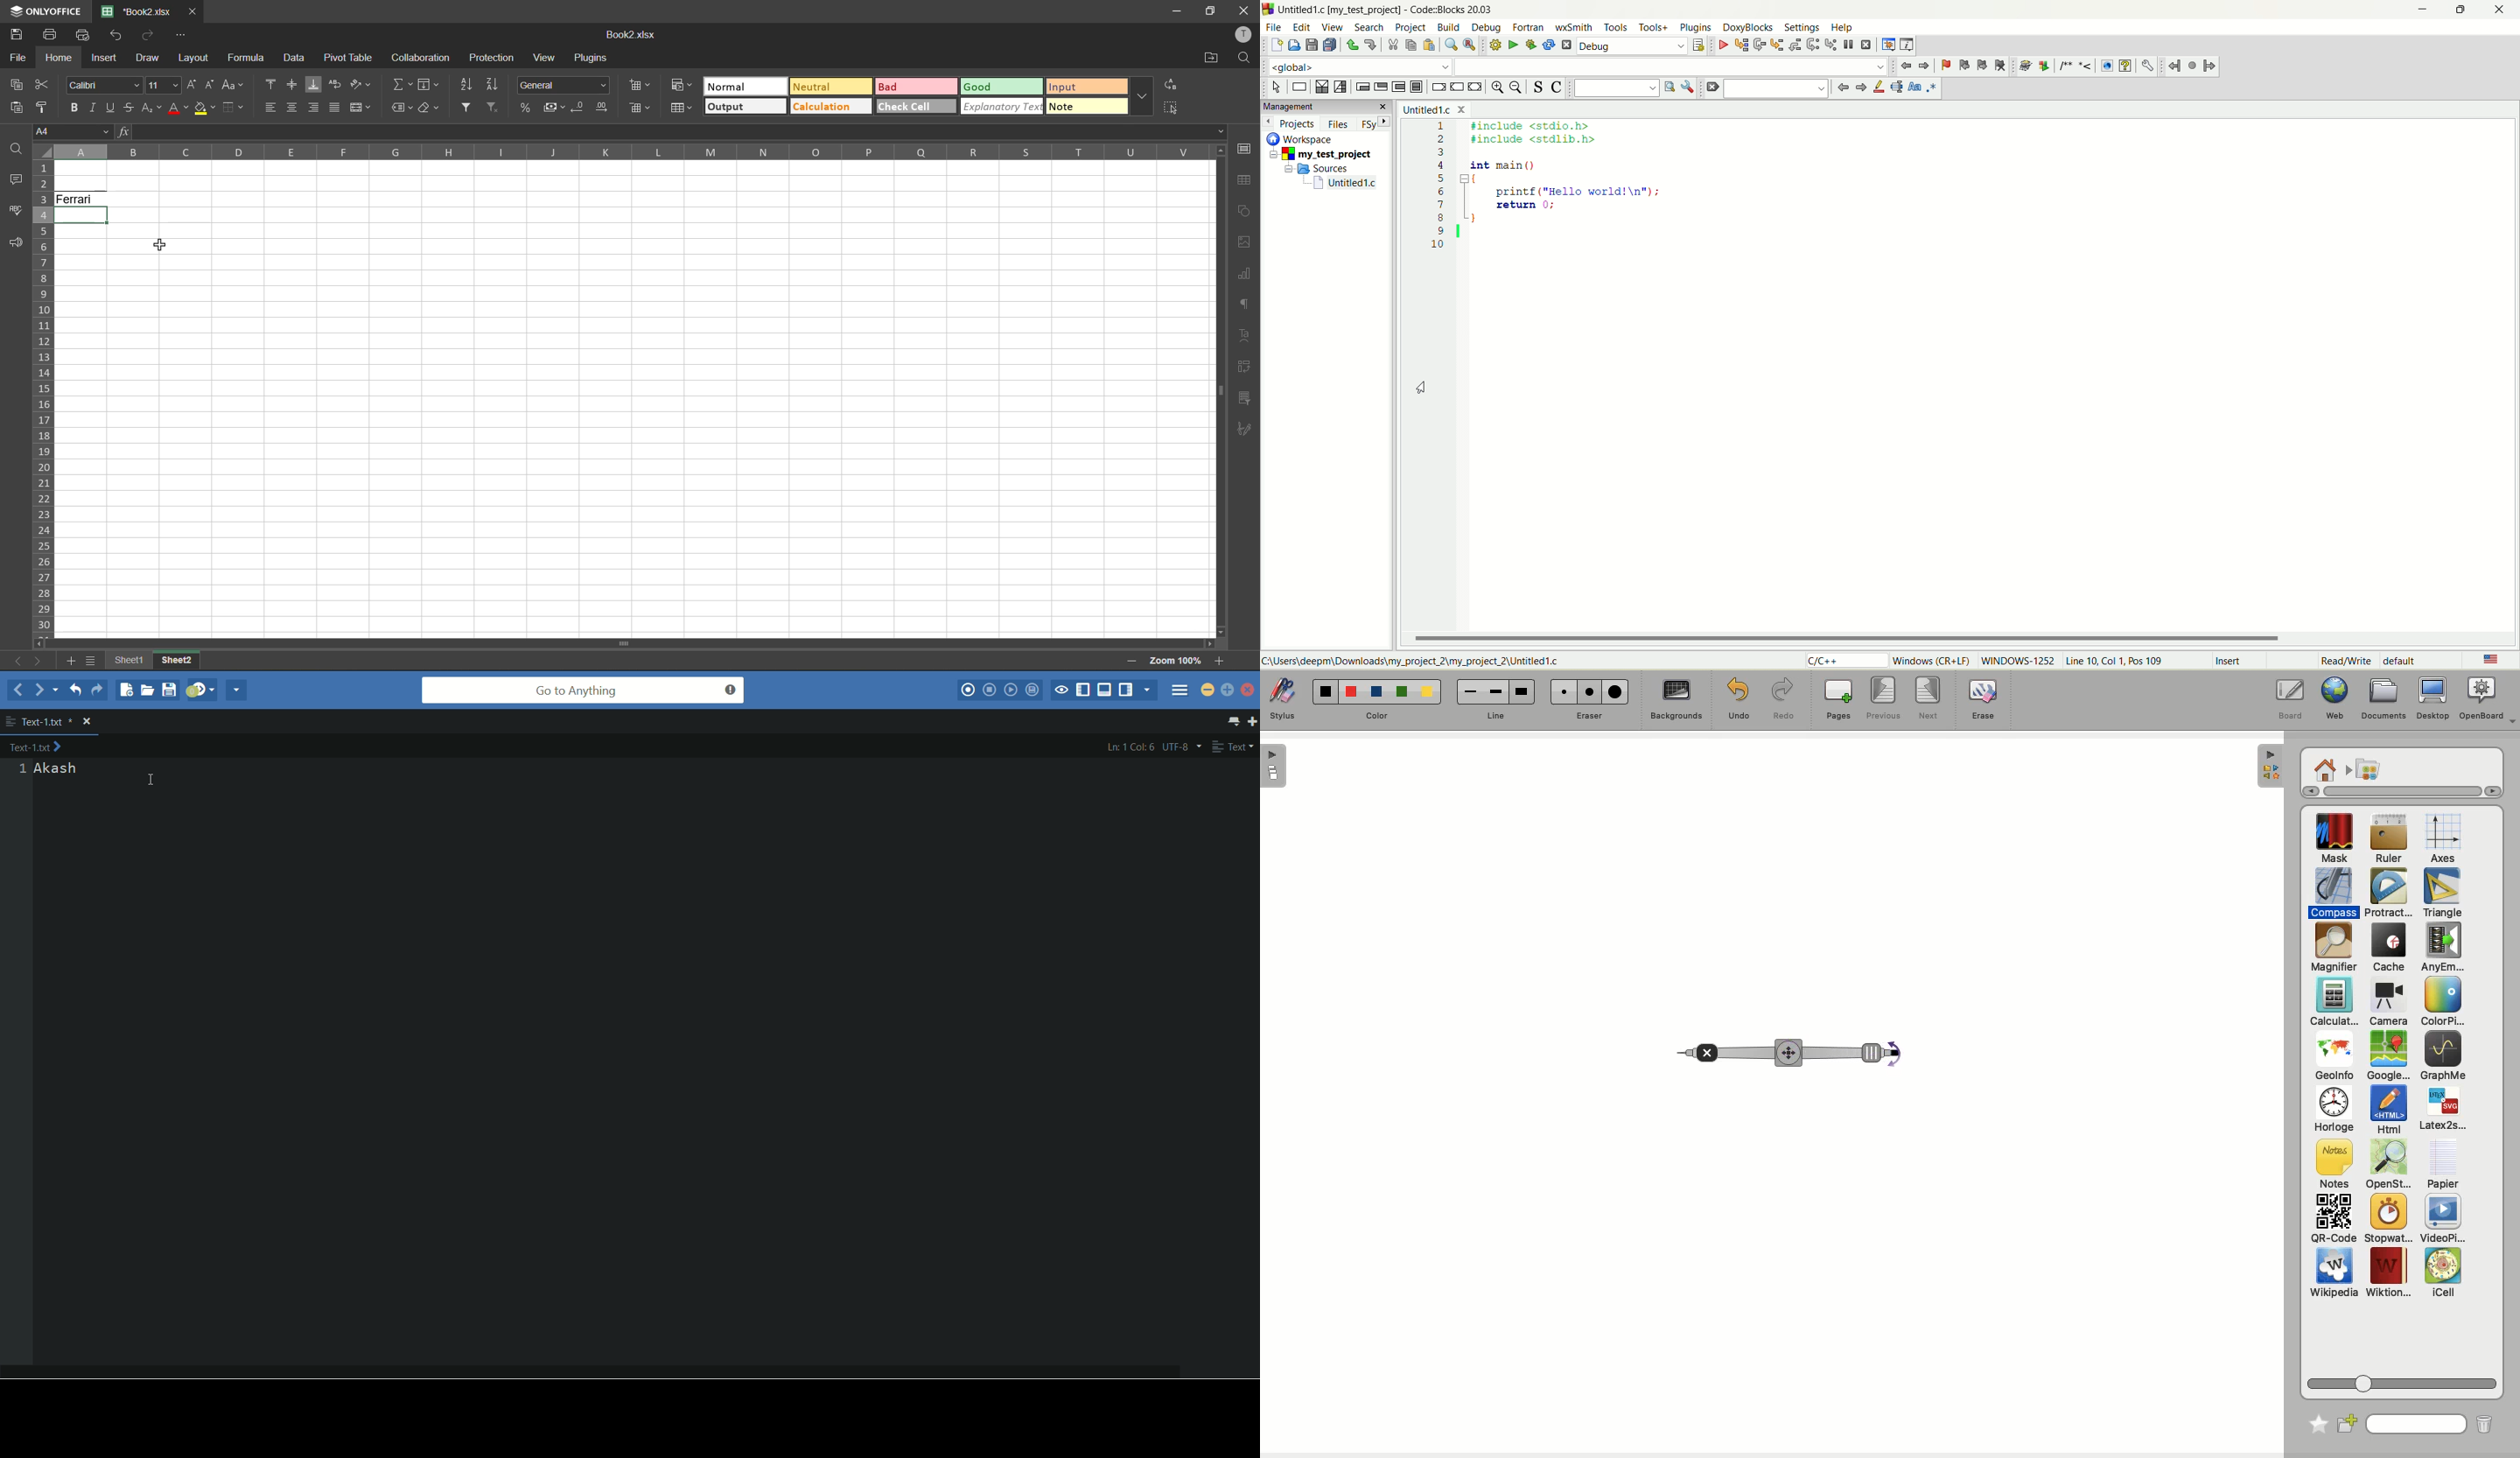 The image size is (2520, 1484). I want to click on explanatory text, so click(1001, 107).